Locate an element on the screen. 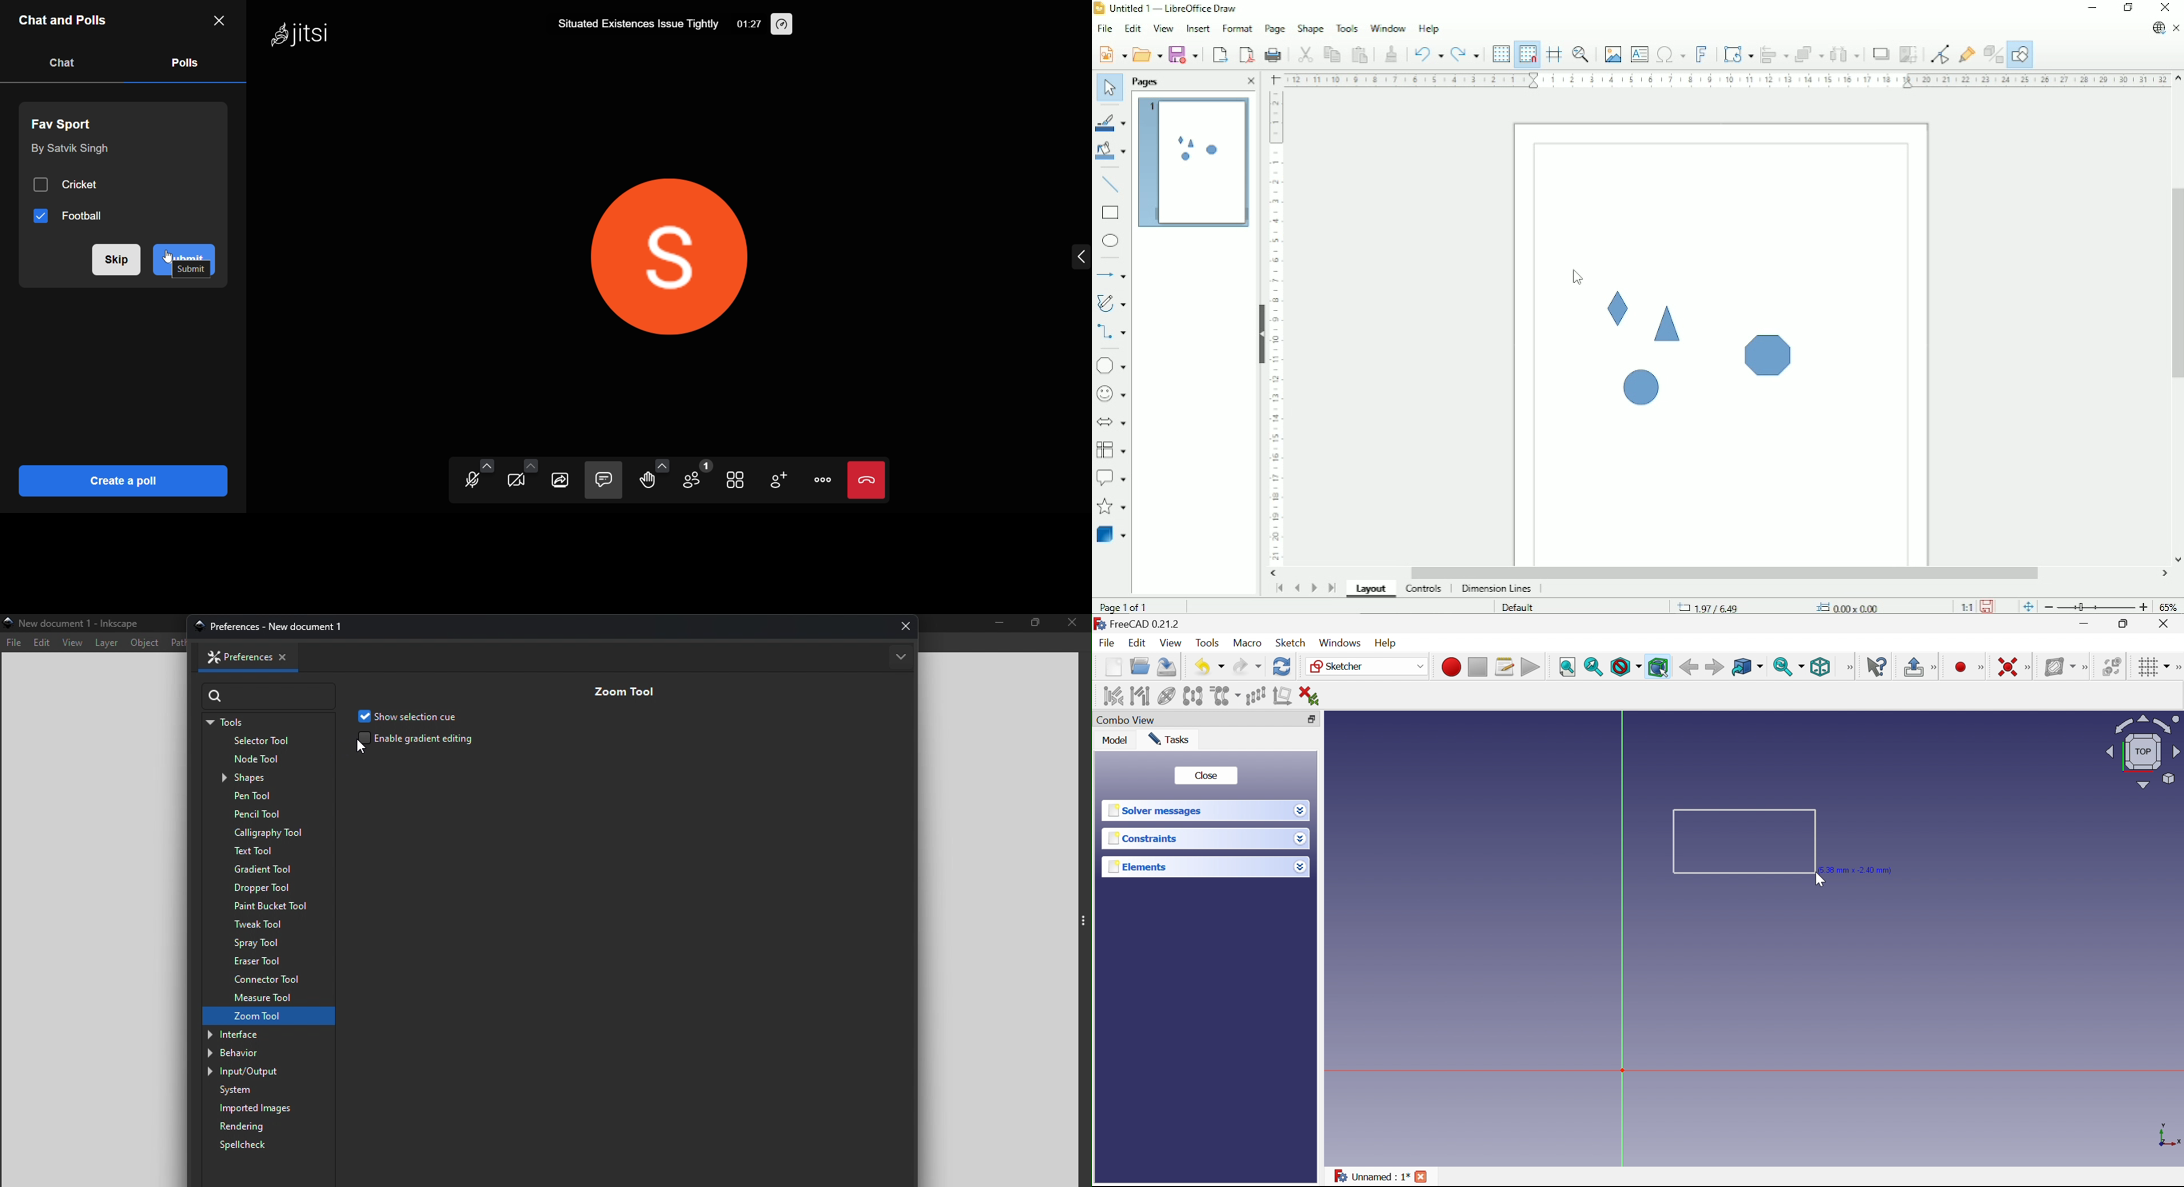 This screenshot has height=1204, width=2184. Cursor is located at coordinates (1821, 880).